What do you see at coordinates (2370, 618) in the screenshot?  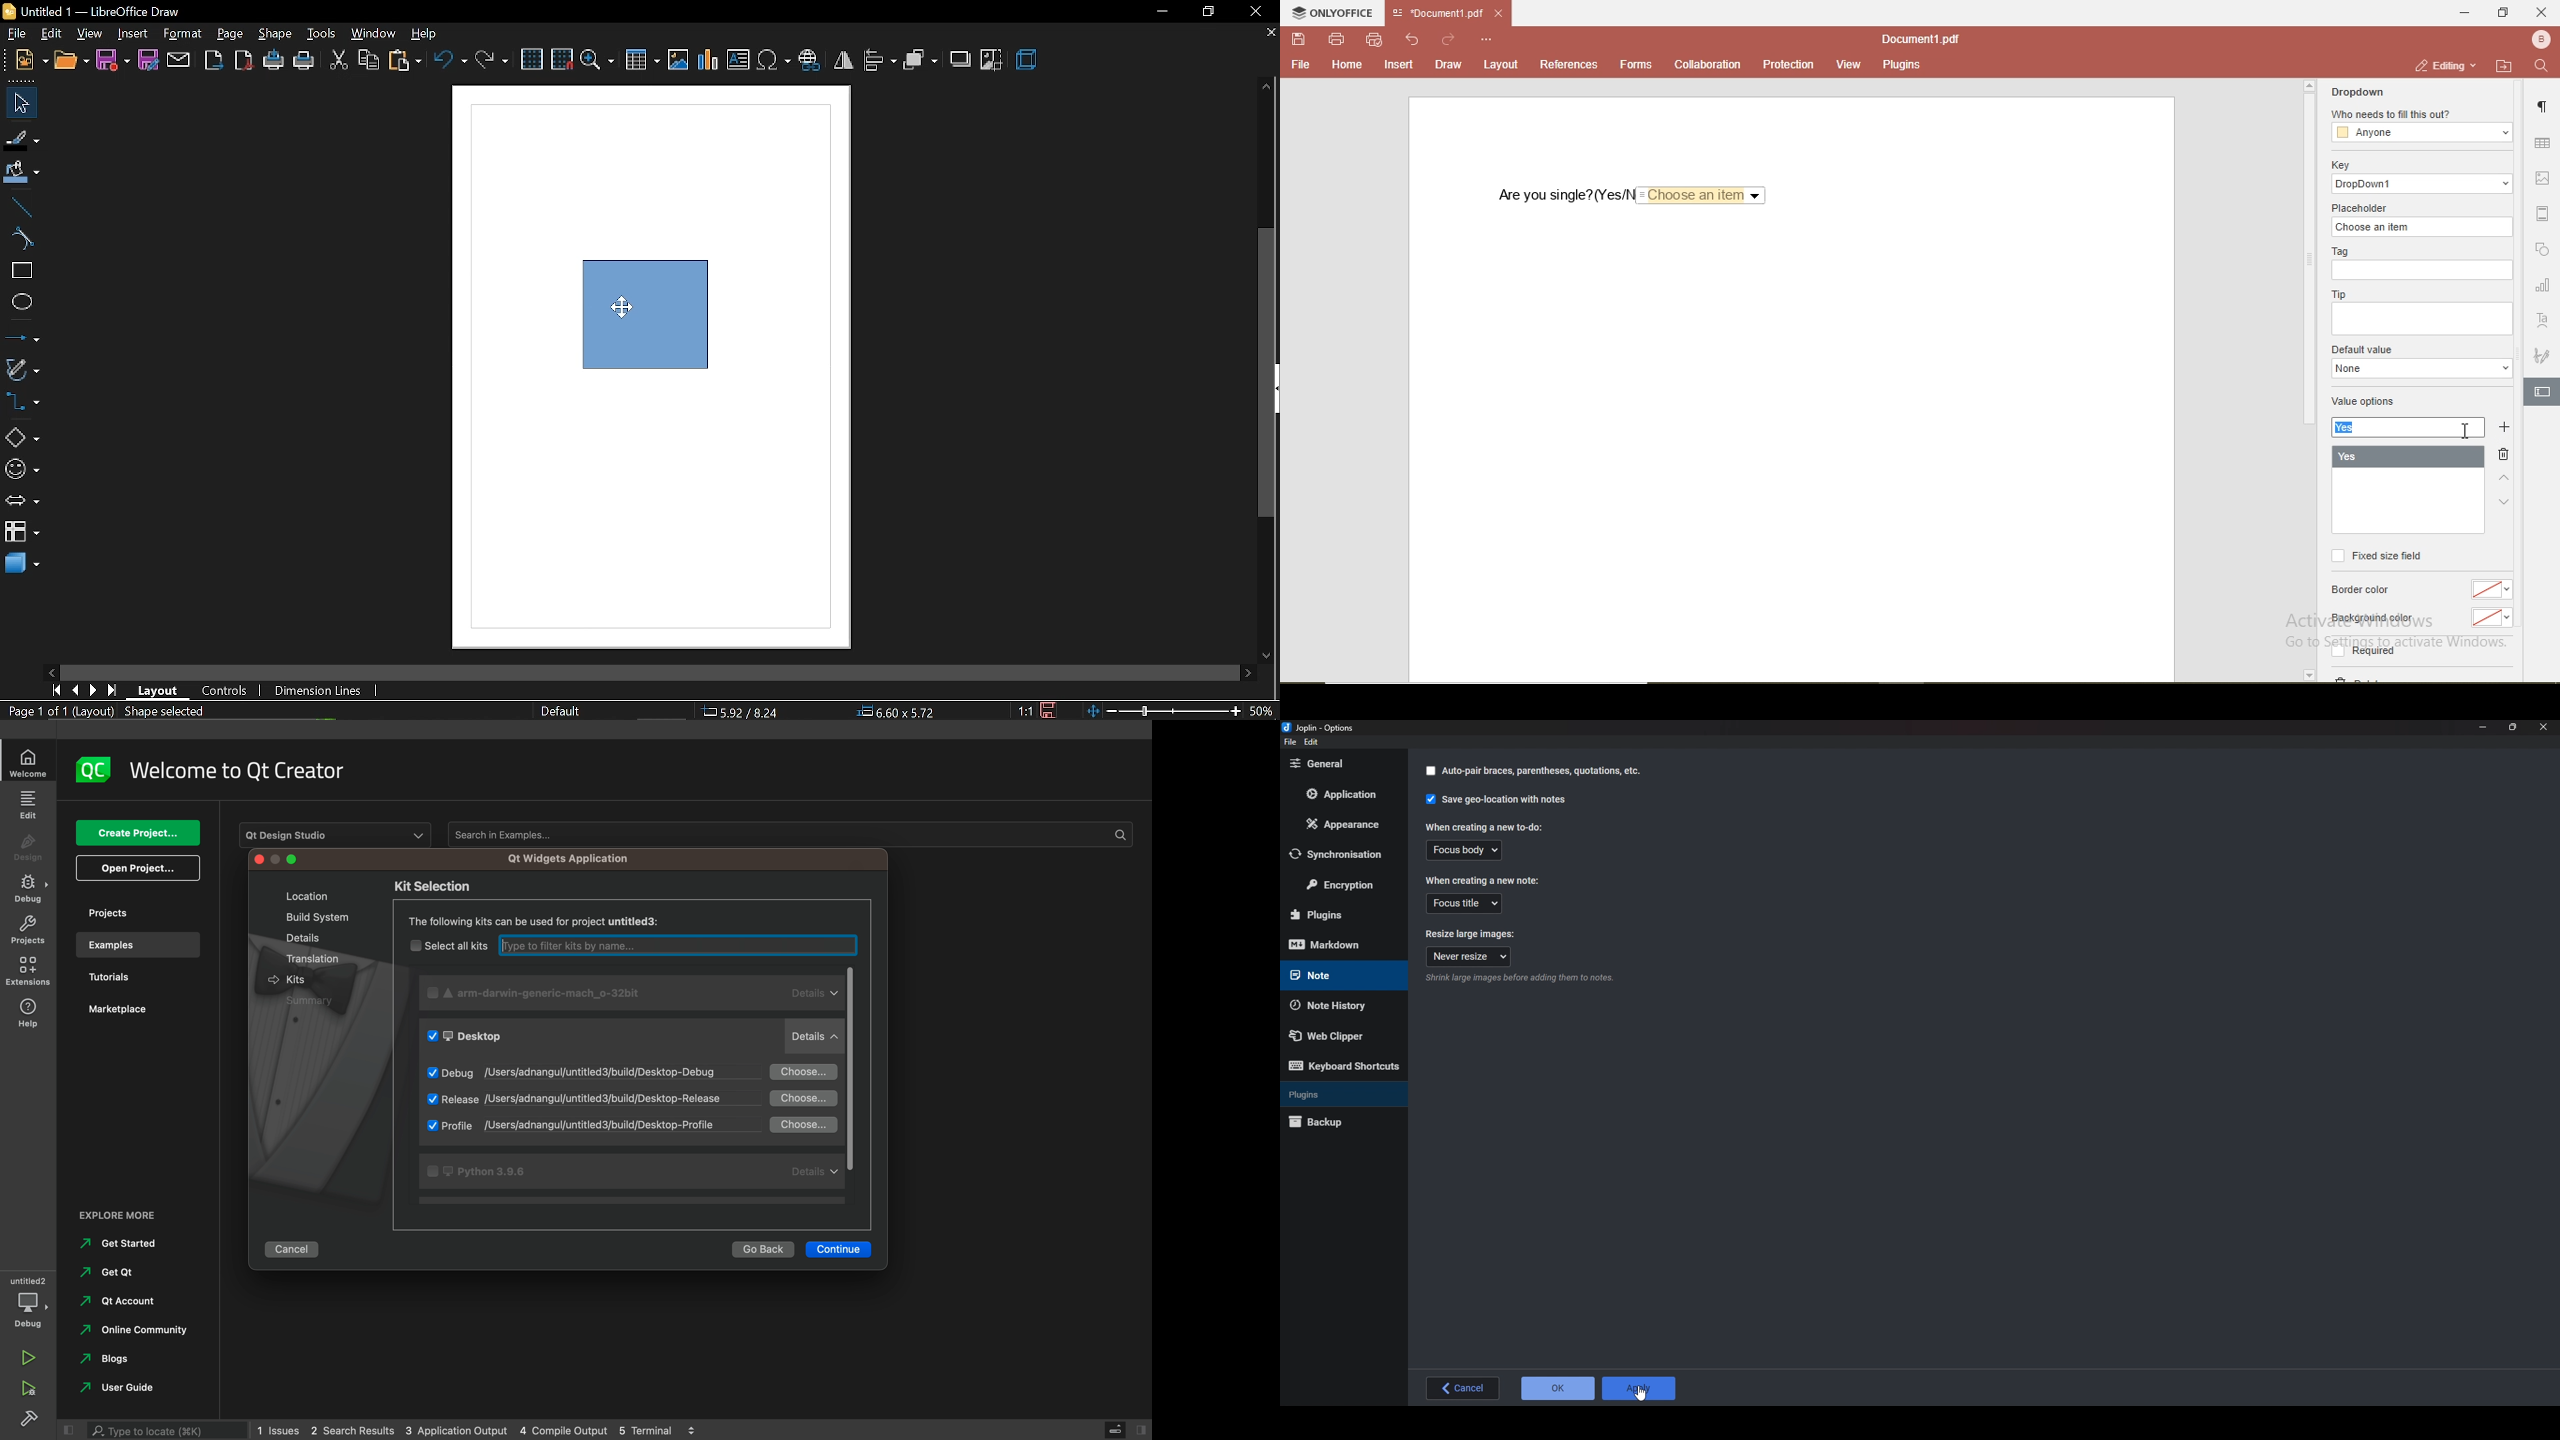 I see `Background color` at bounding box center [2370, 618].